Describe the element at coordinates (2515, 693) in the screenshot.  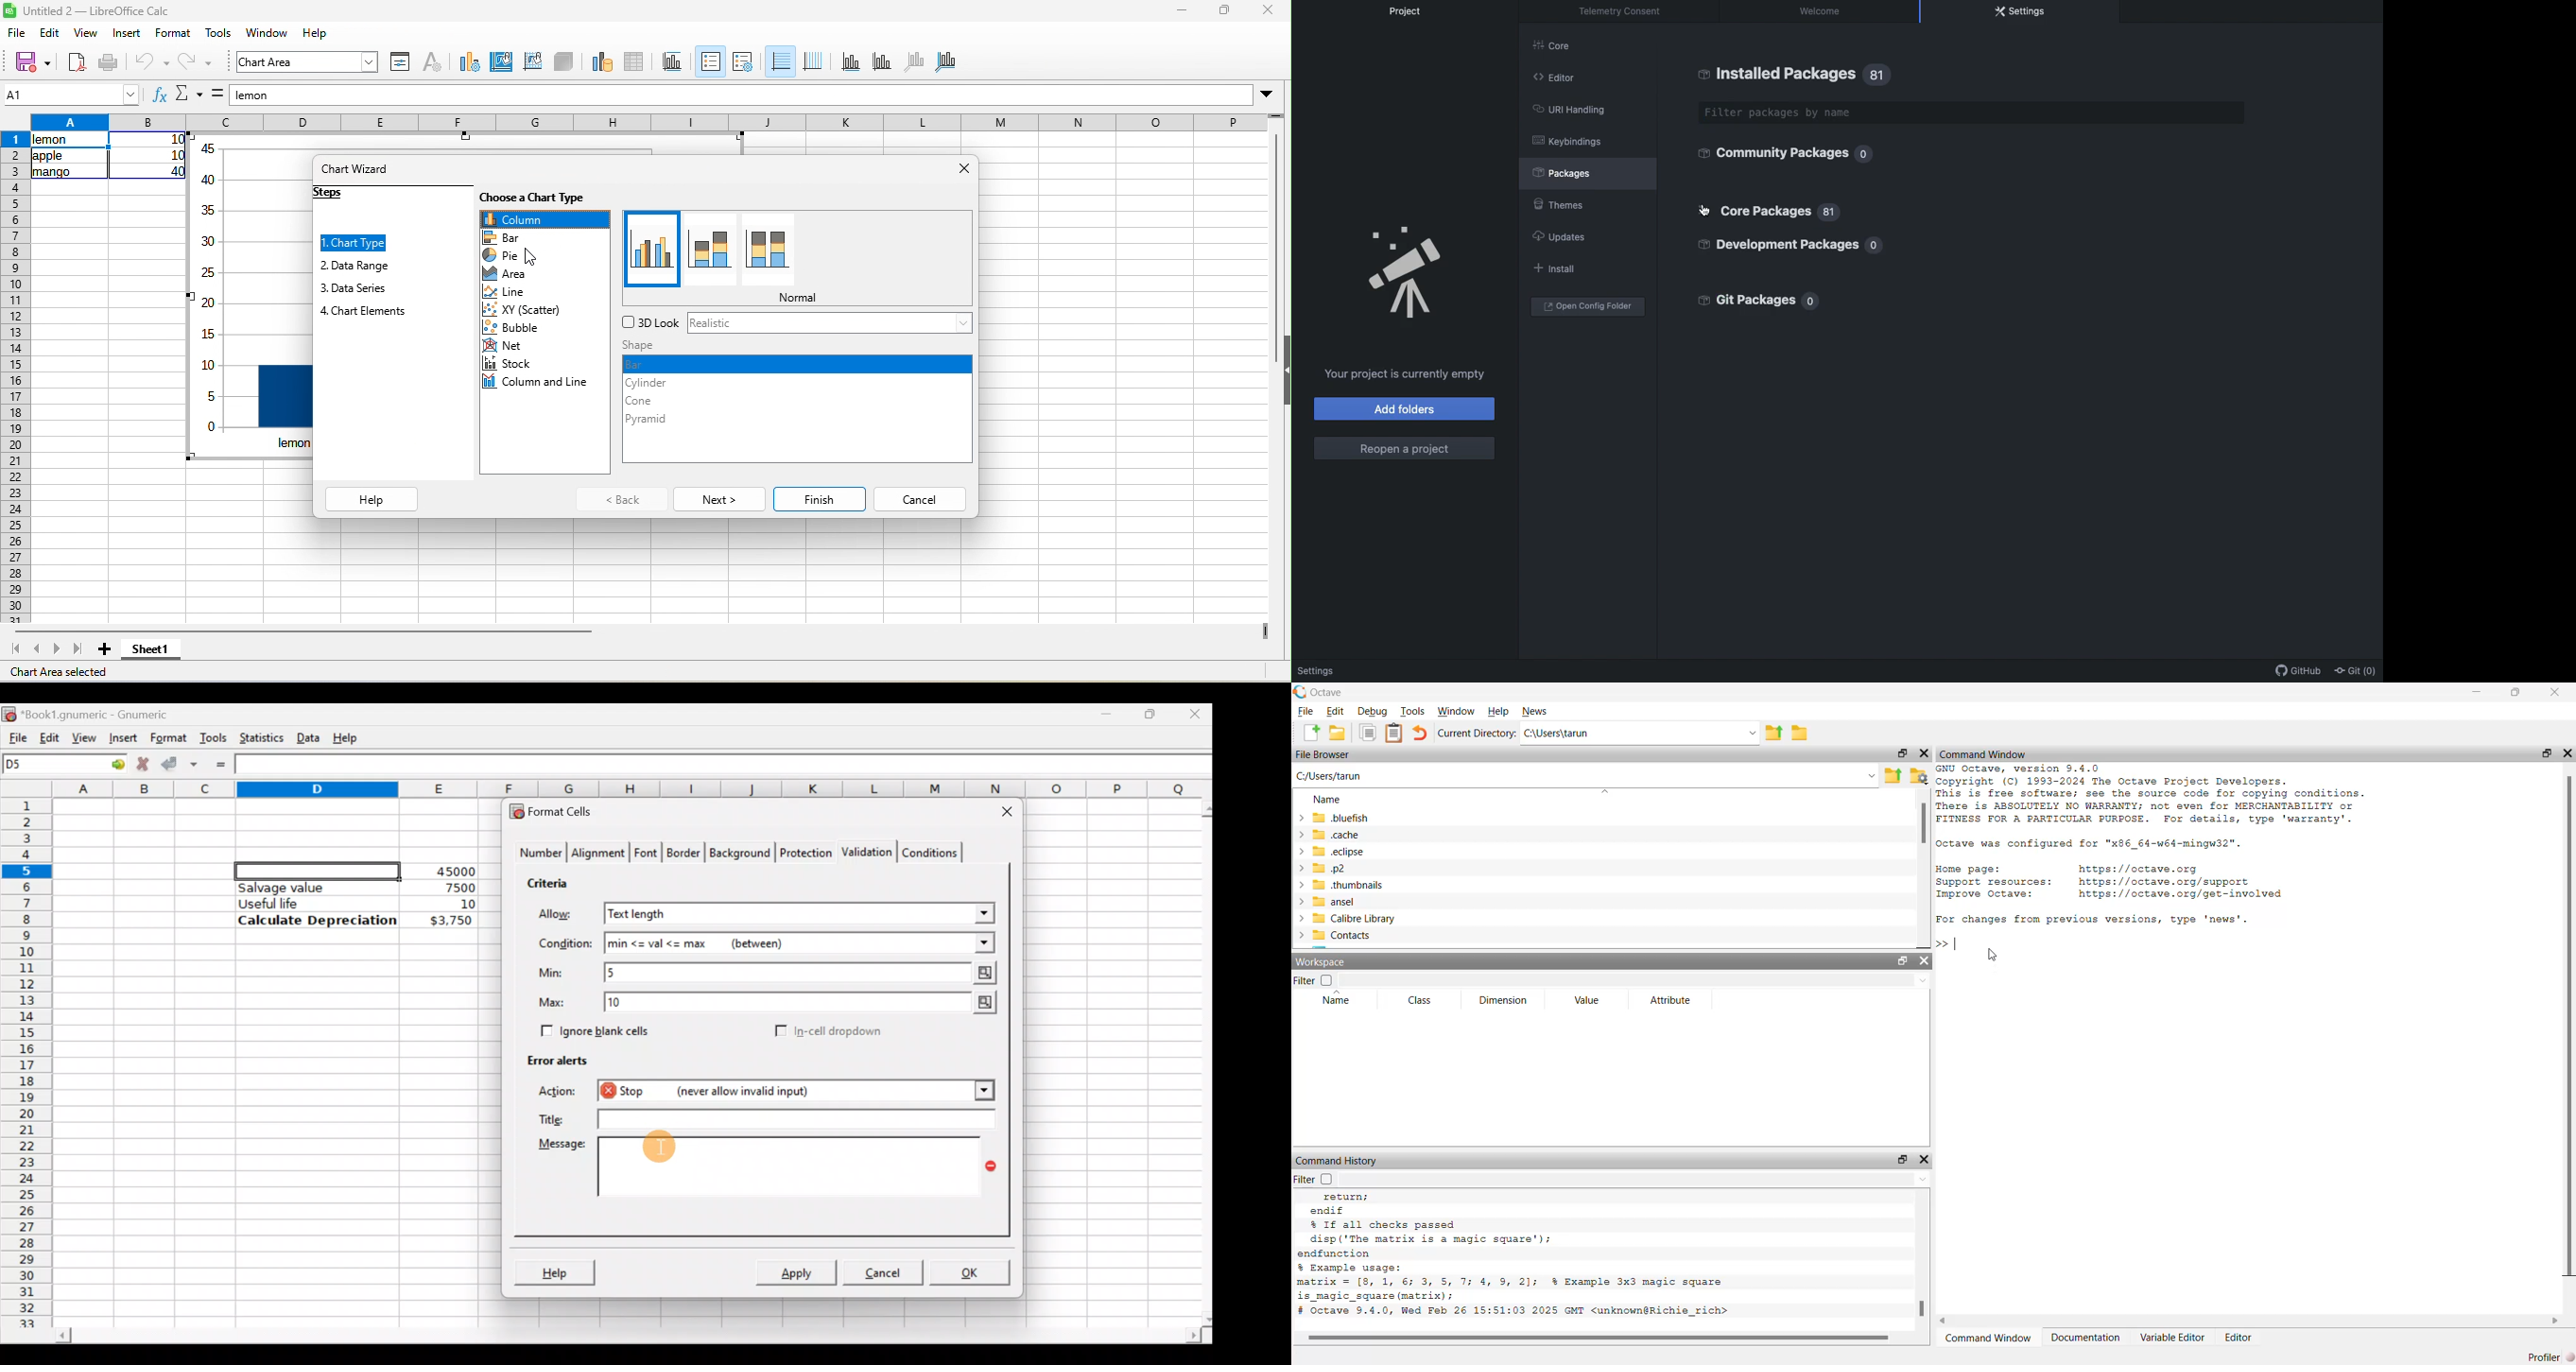
I see `maximize` at that location.